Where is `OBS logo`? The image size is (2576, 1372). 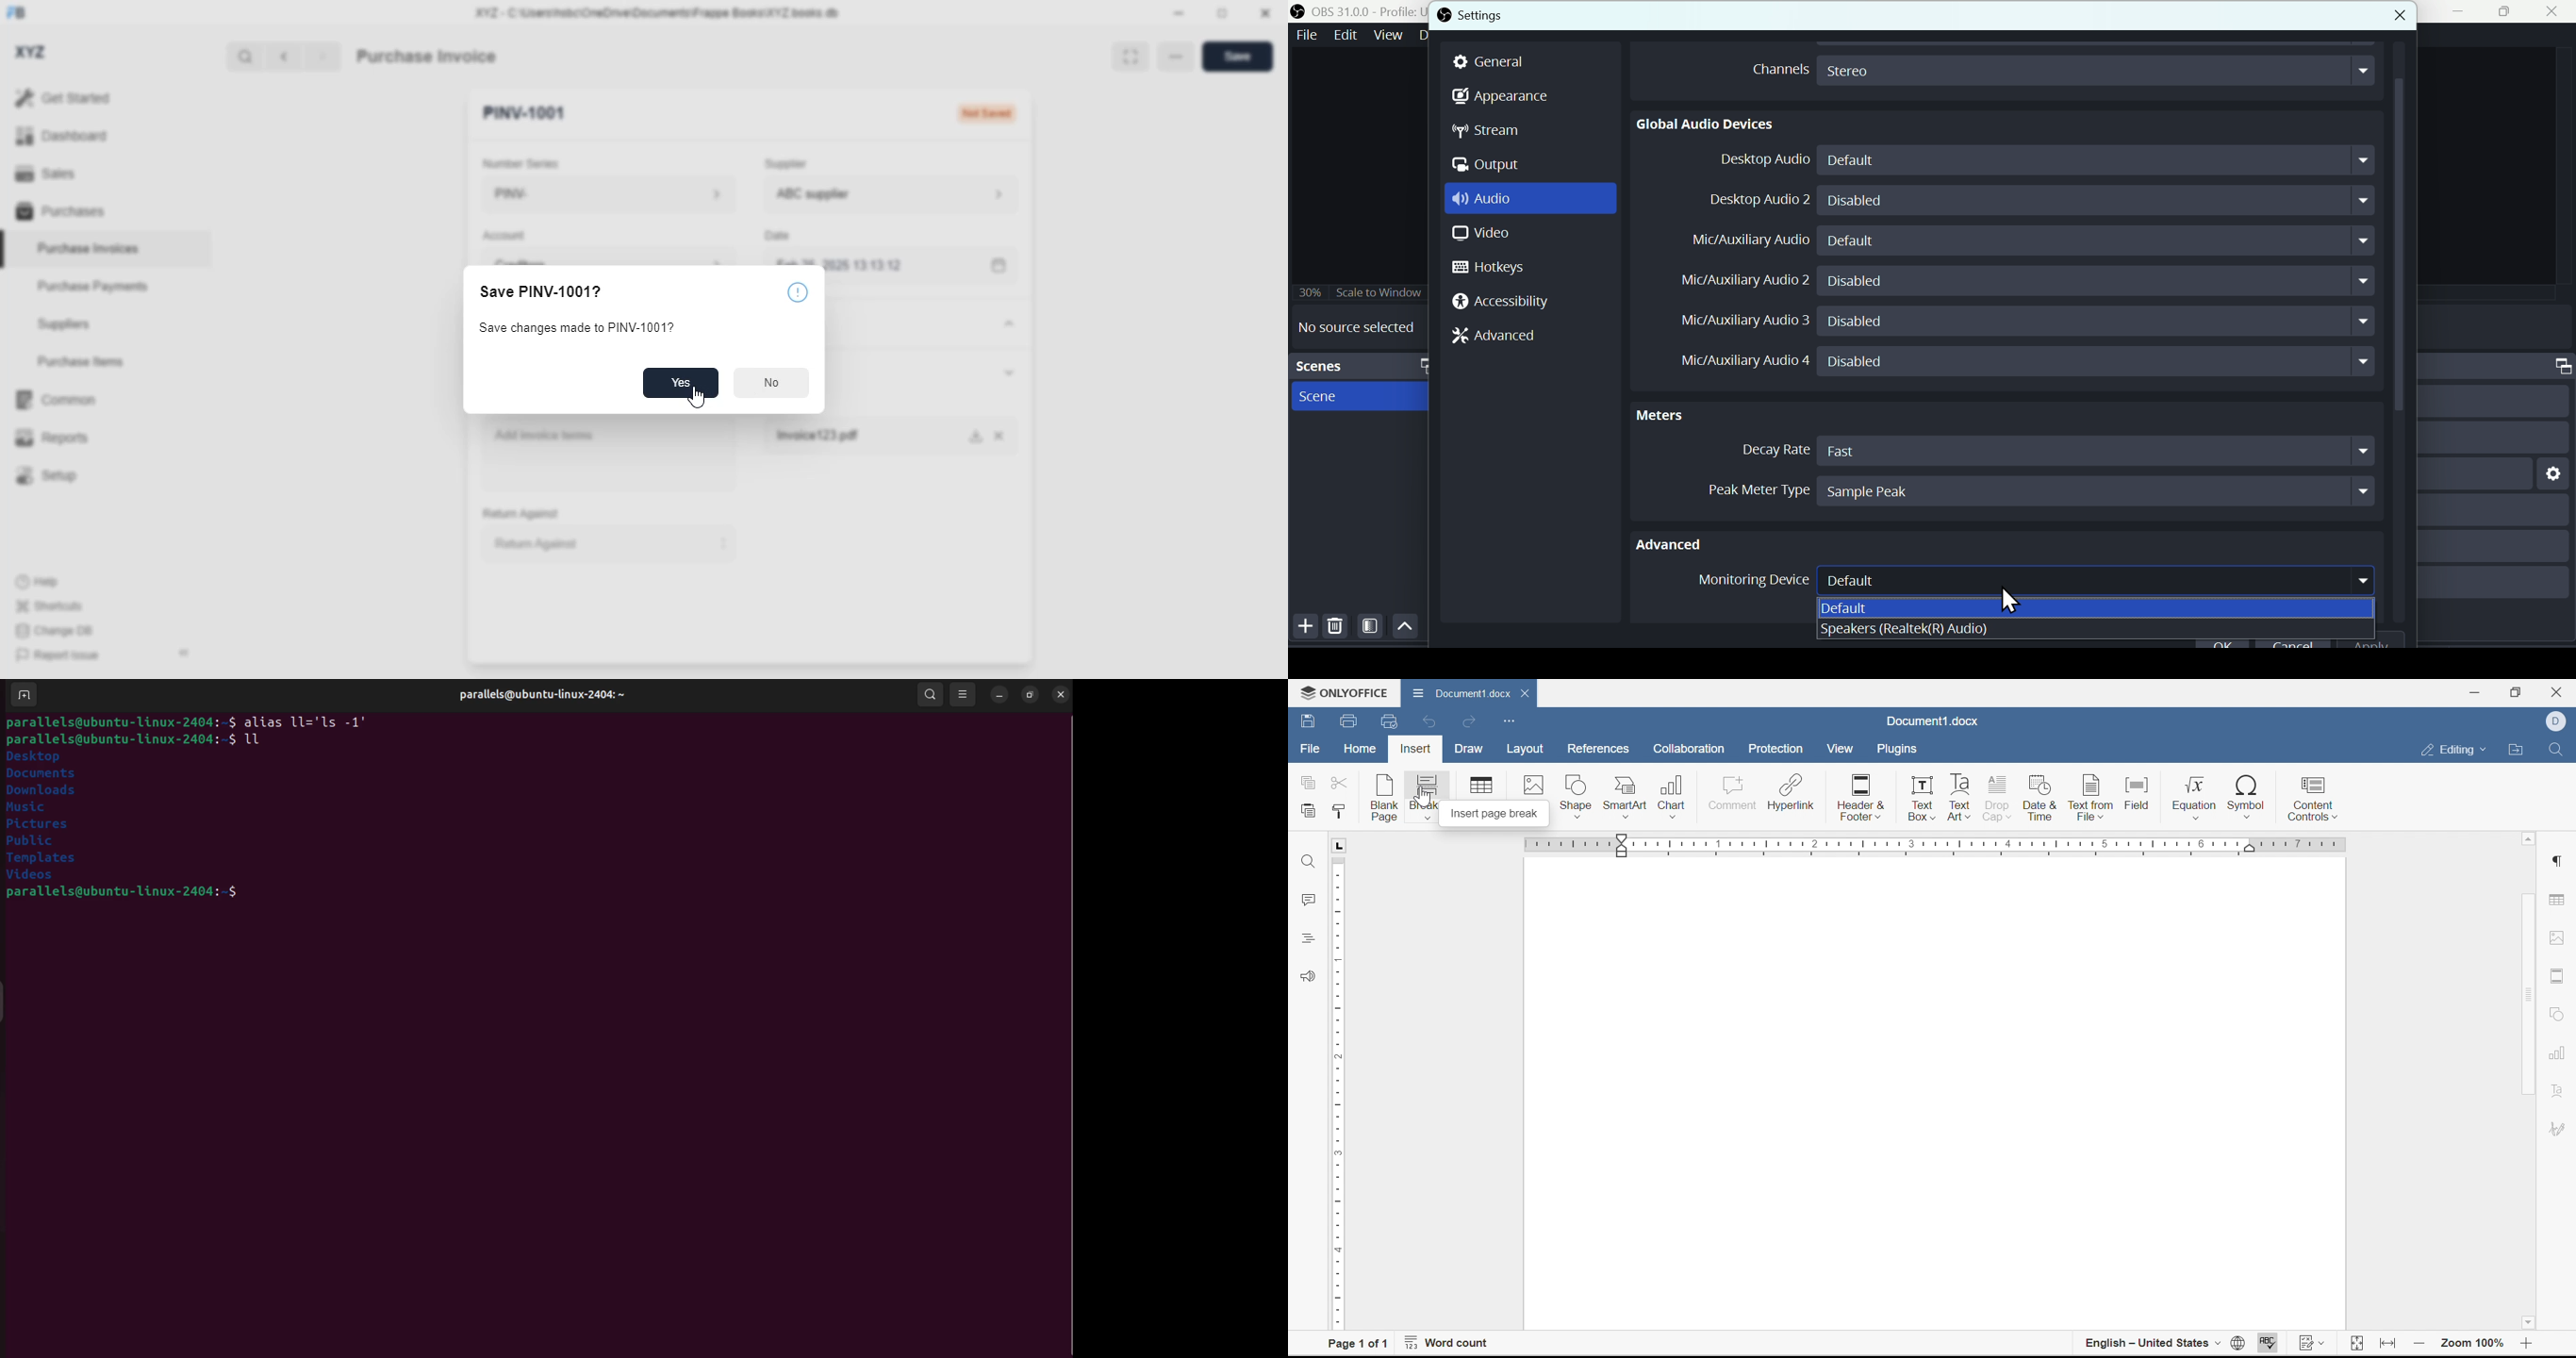
OBS logo is located at coordinates (1444, 15).